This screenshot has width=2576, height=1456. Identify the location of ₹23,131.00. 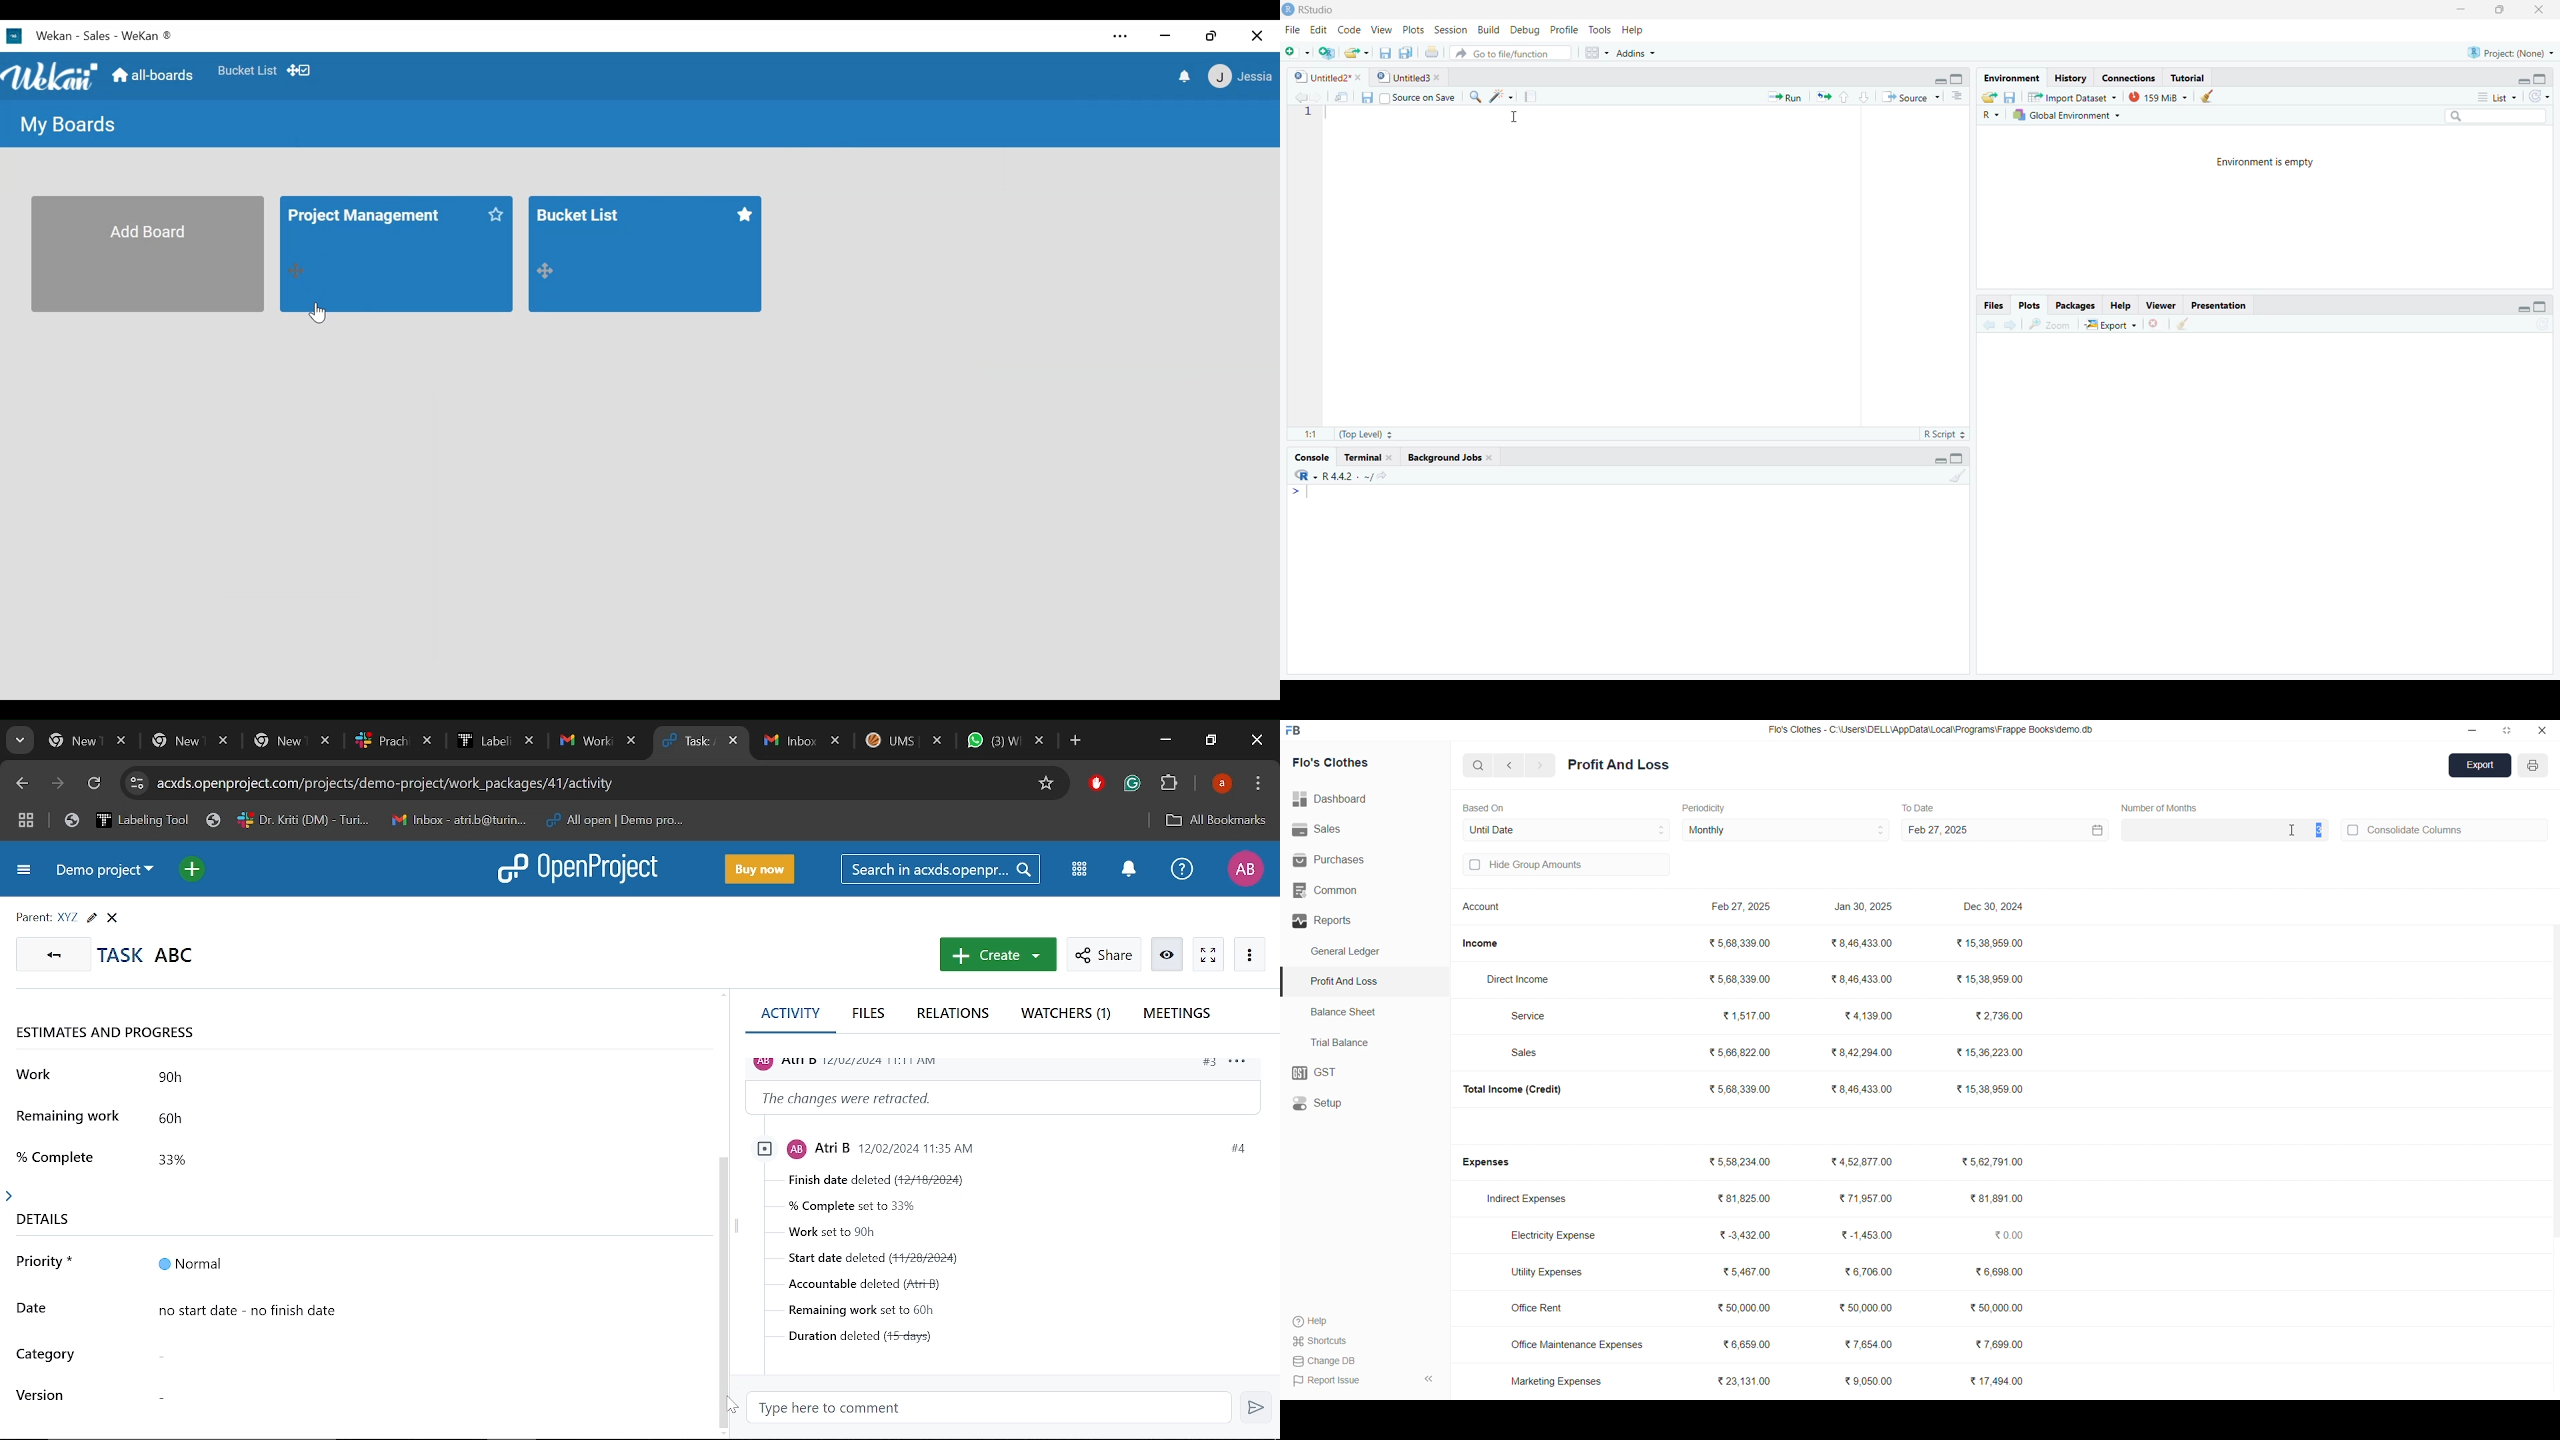
(1747, 1380).